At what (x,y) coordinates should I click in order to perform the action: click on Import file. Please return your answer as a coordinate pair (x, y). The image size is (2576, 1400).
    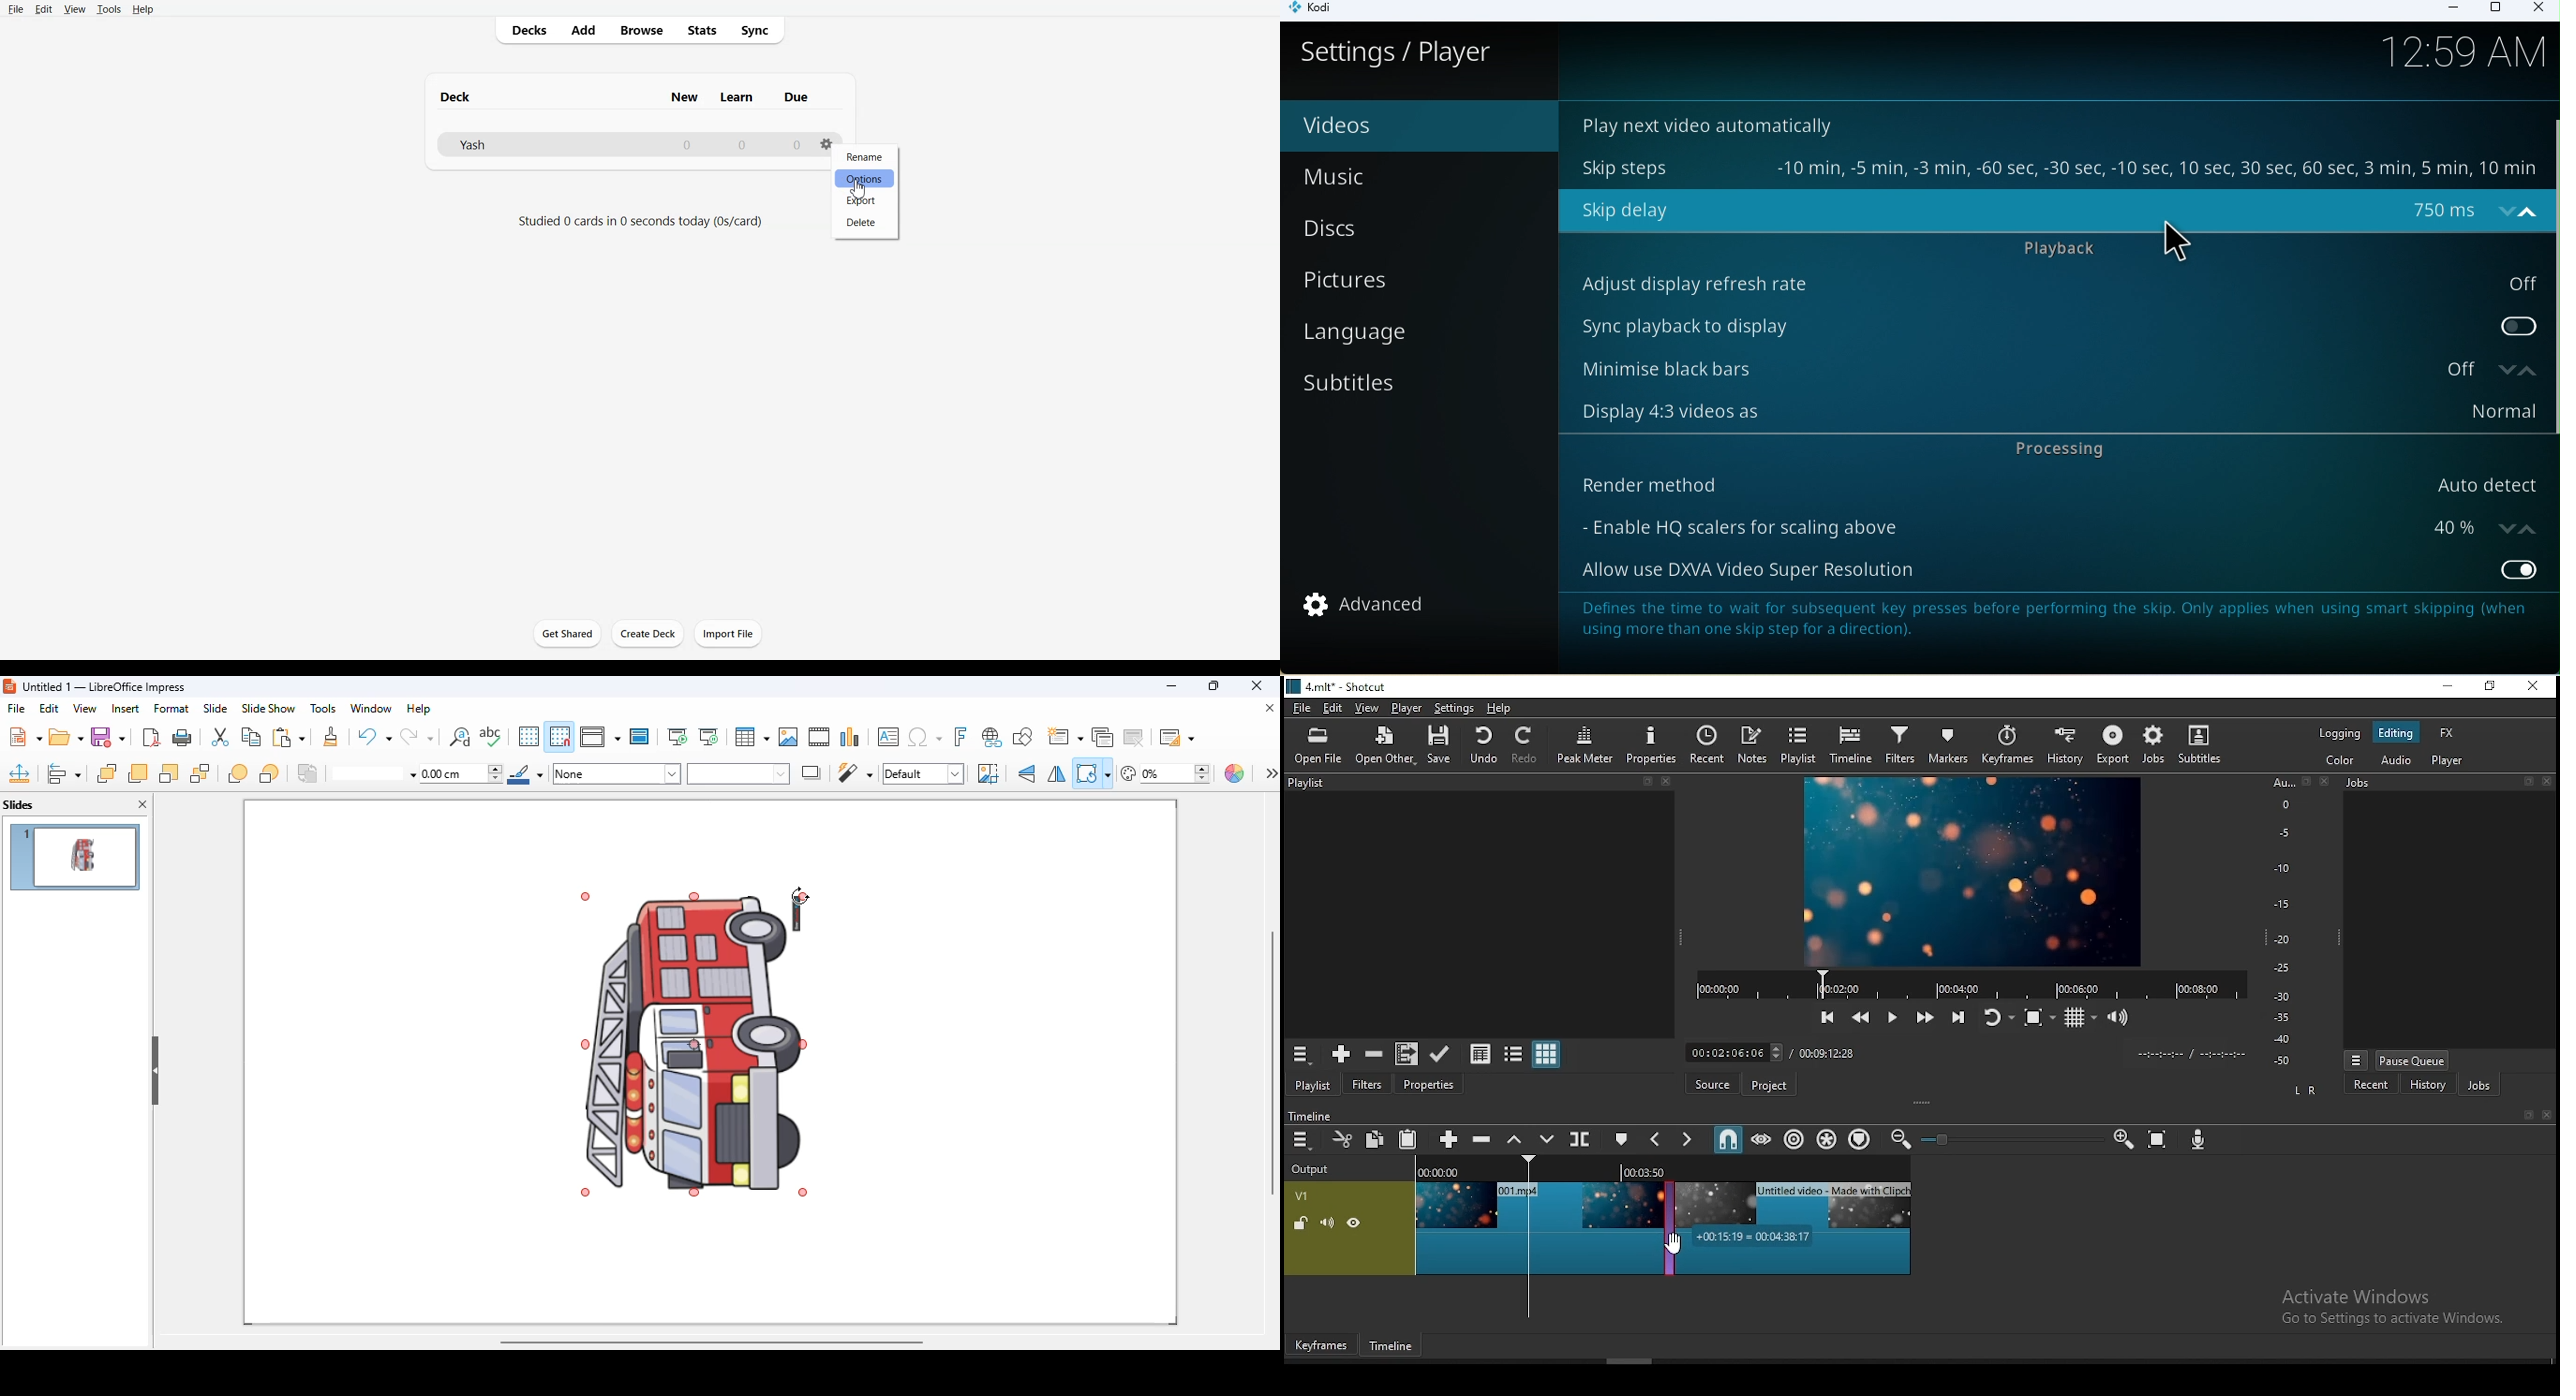
    Looking at the image, I should click on (729, 633).